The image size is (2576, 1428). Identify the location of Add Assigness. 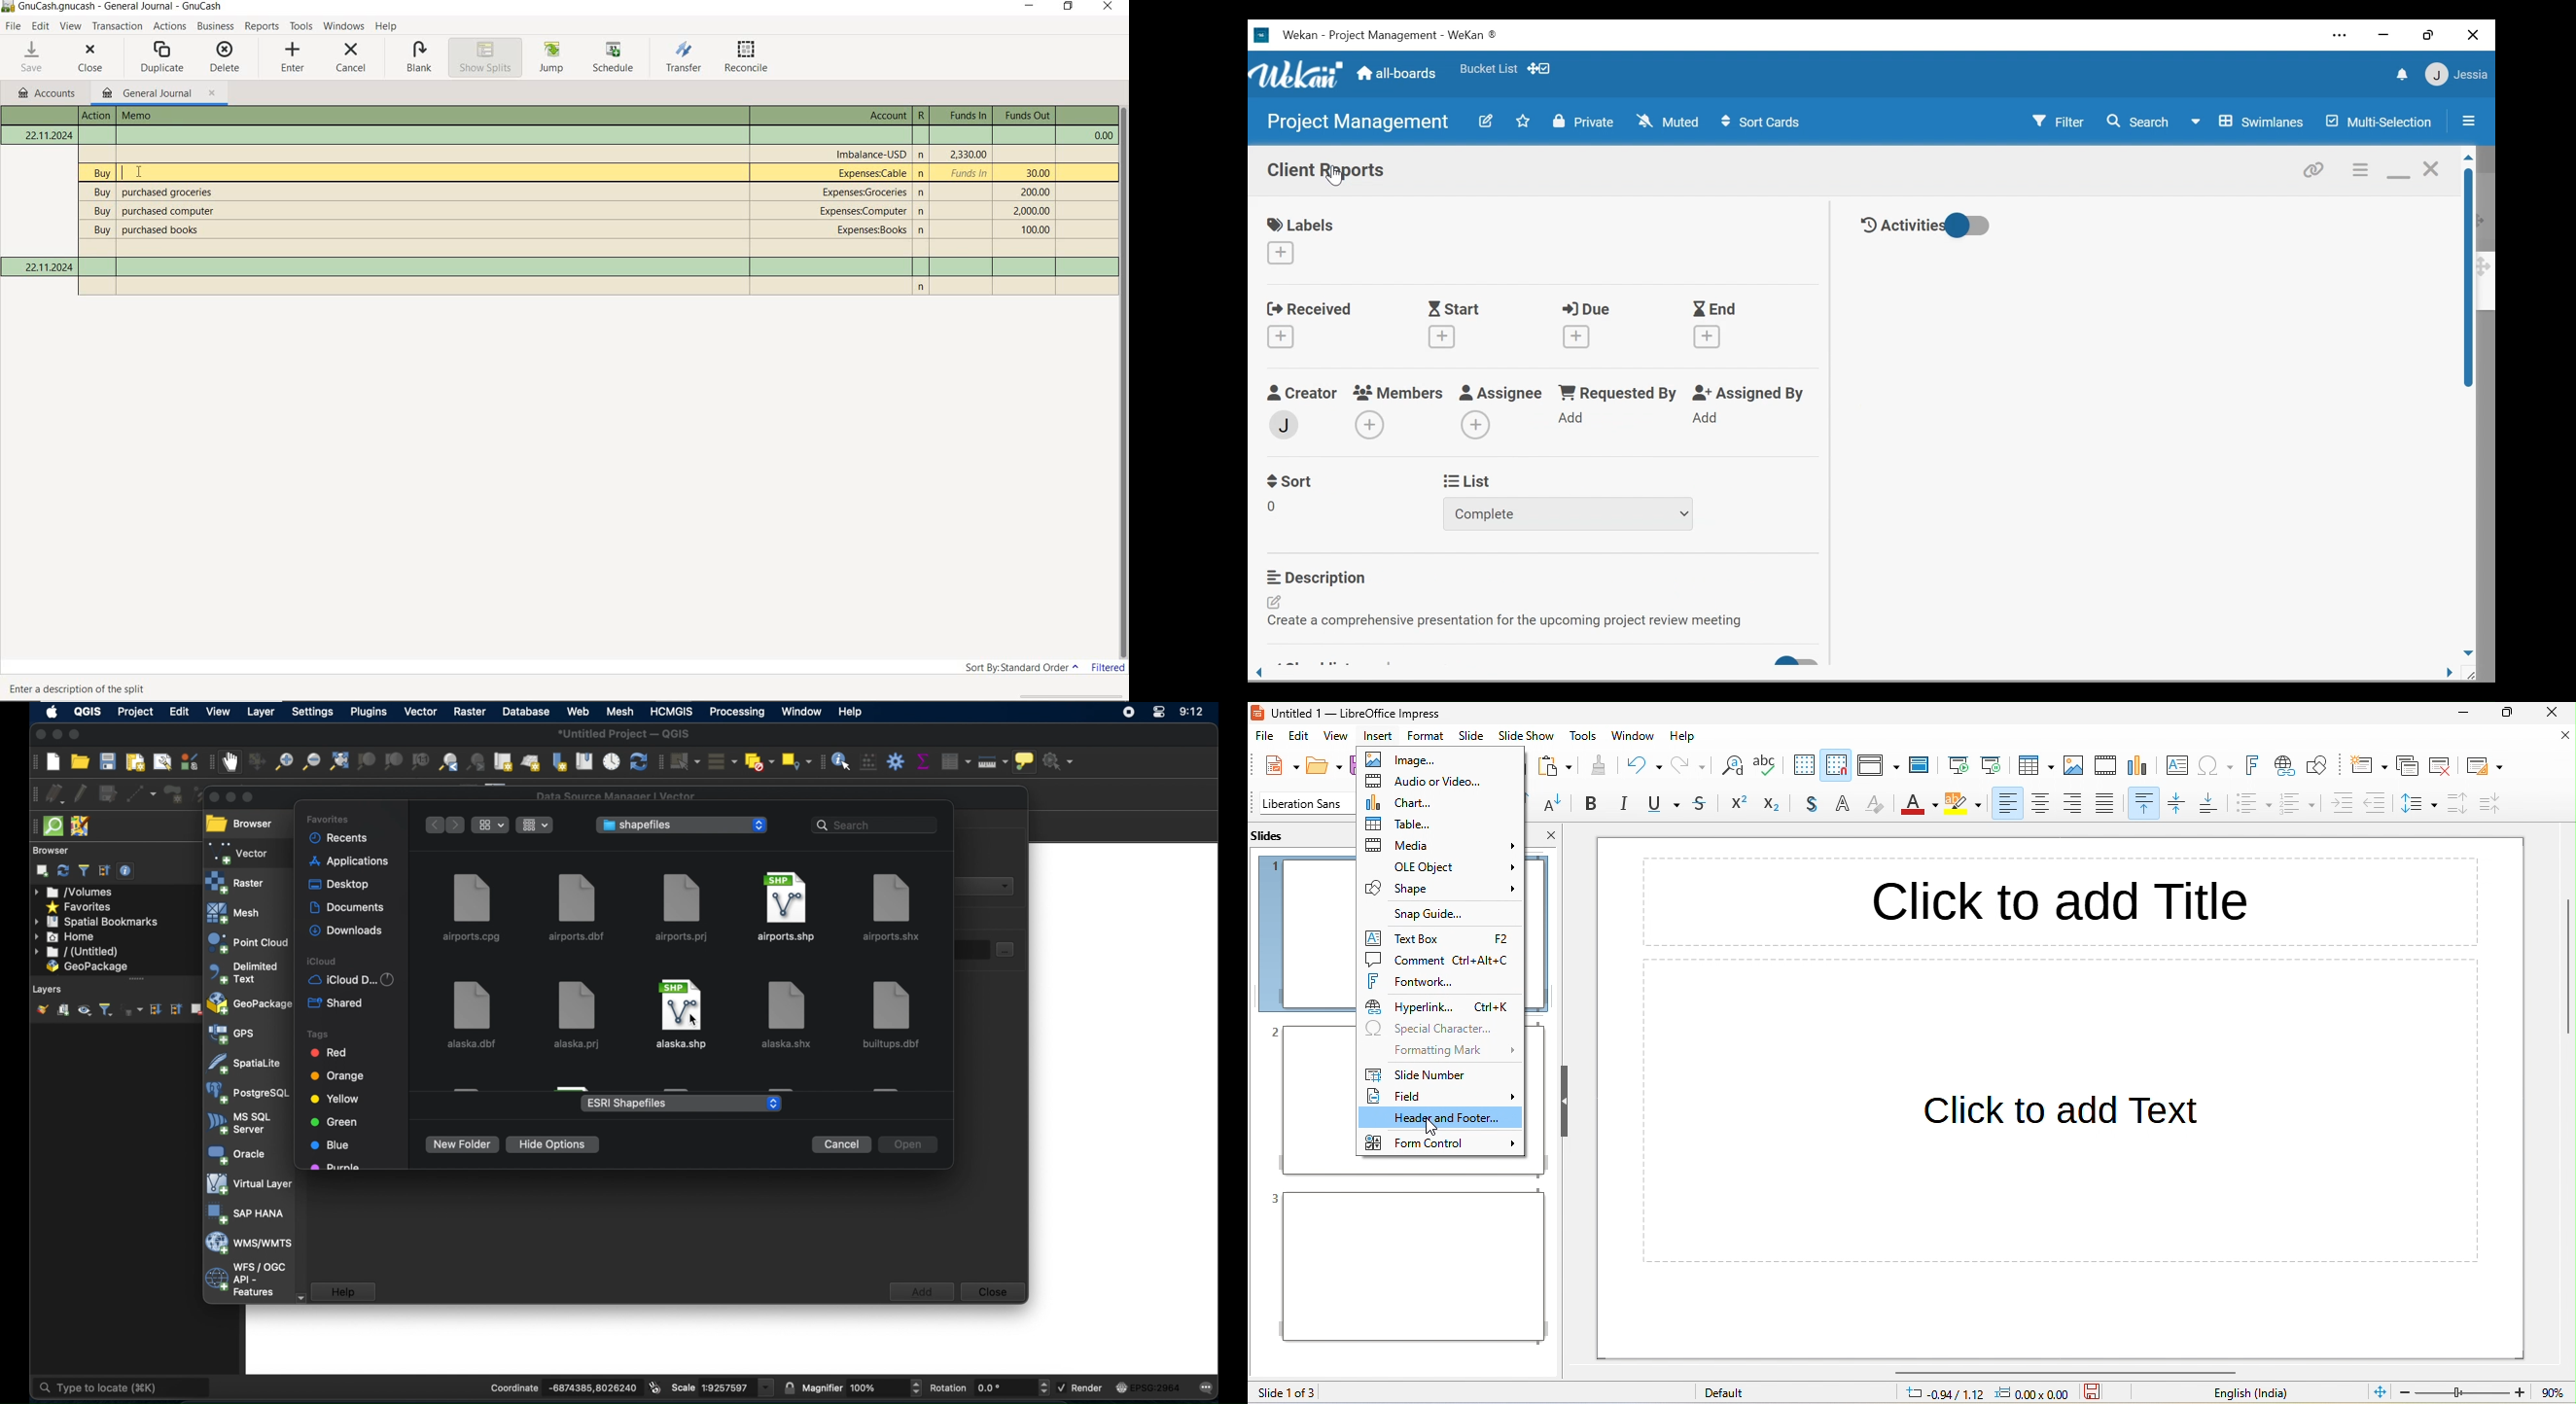
(1475, 425).